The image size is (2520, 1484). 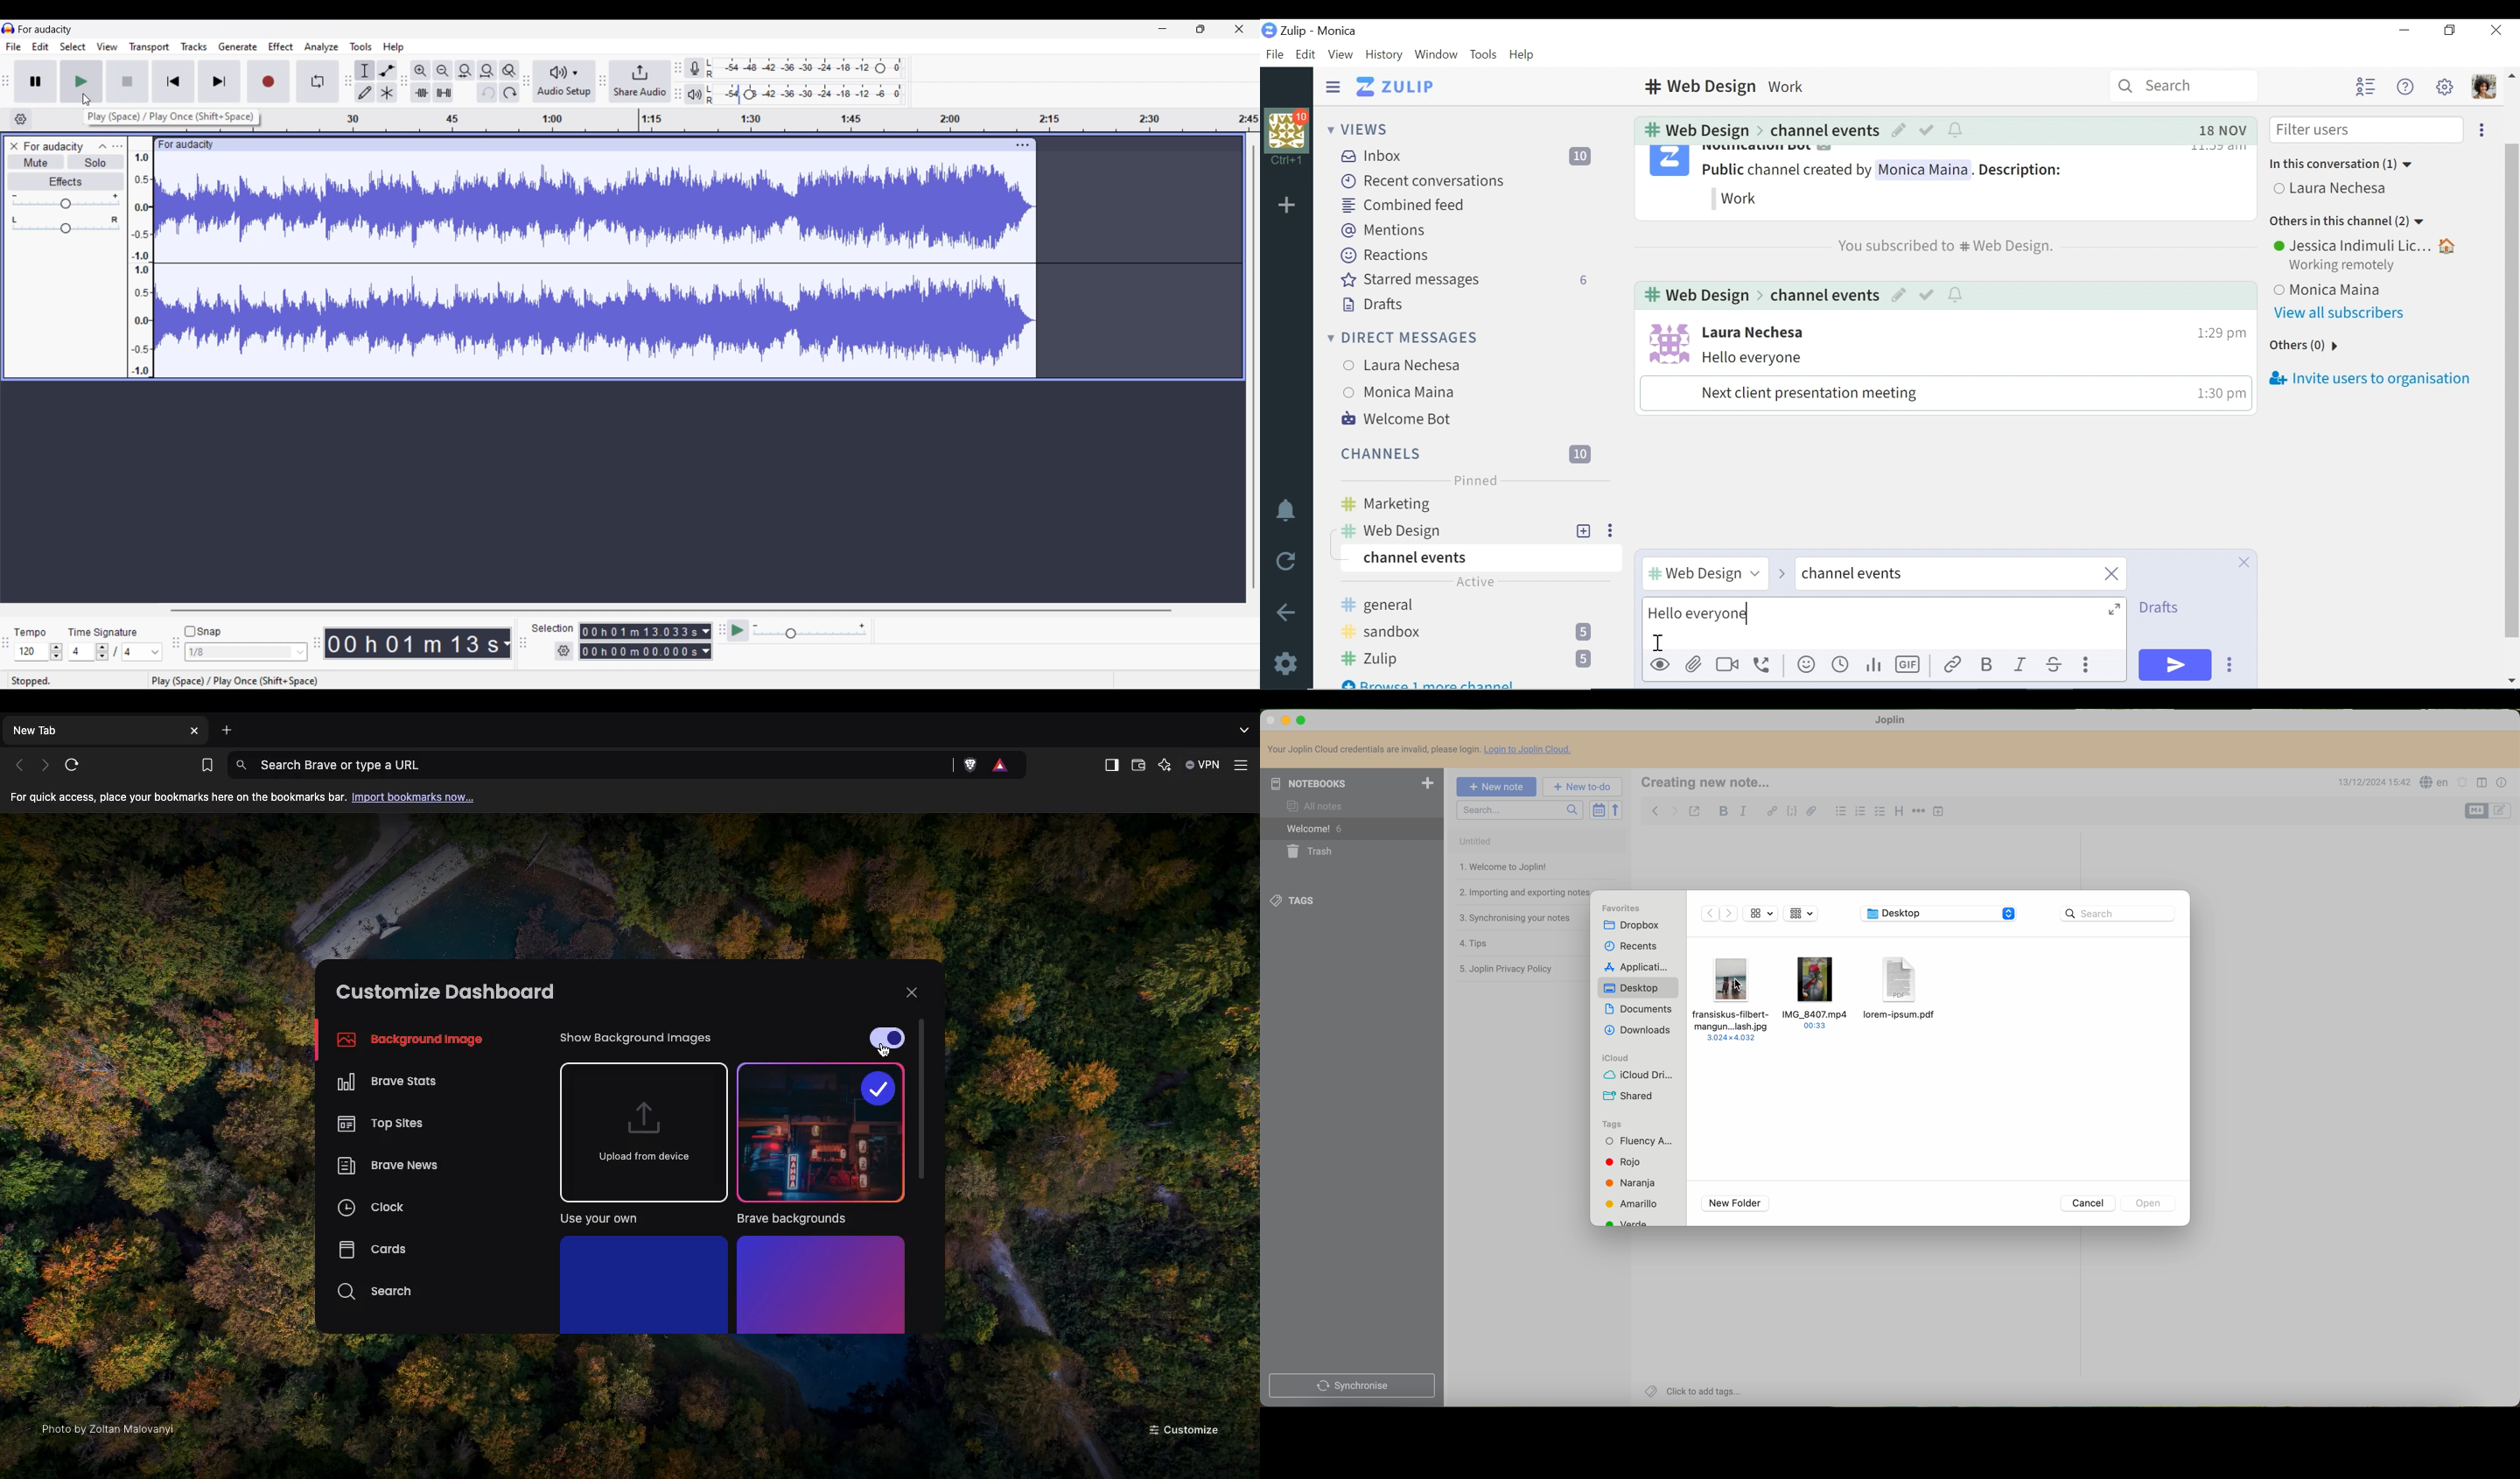 I want to click on Filter users input, so click(x=2365, y=131).